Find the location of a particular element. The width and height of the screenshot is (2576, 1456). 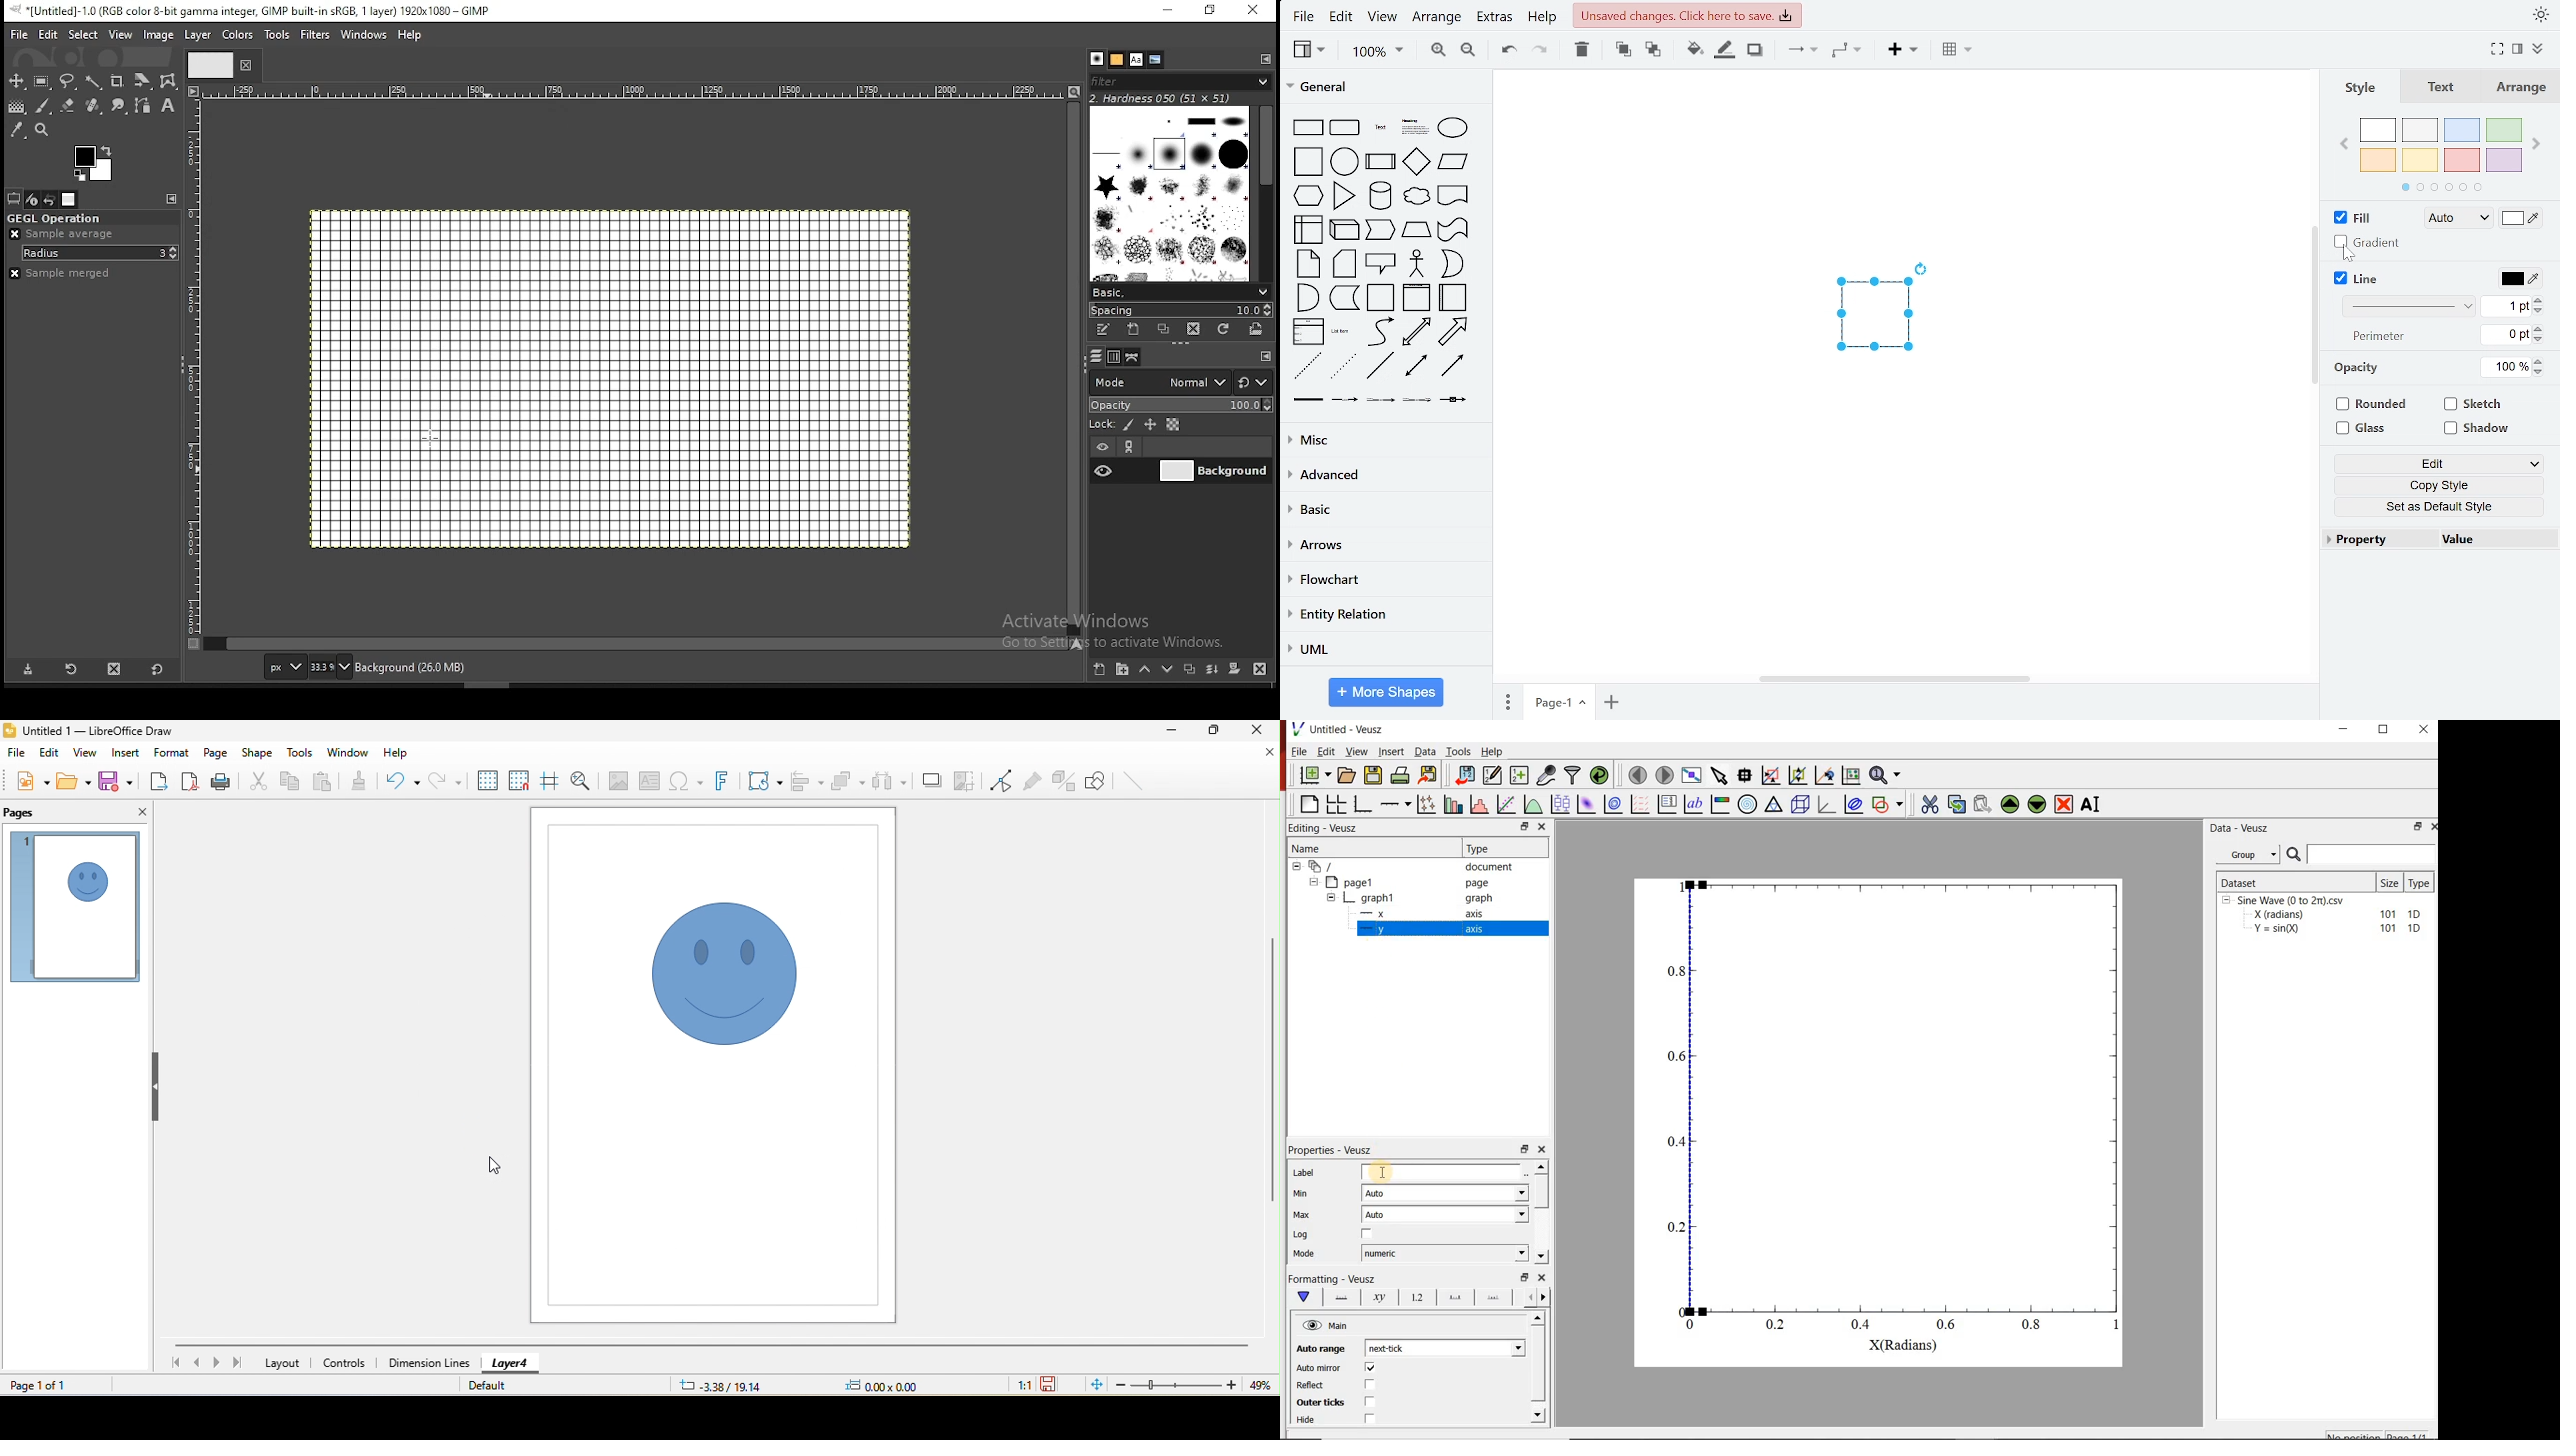

 is located at coordinates (1414, 400).